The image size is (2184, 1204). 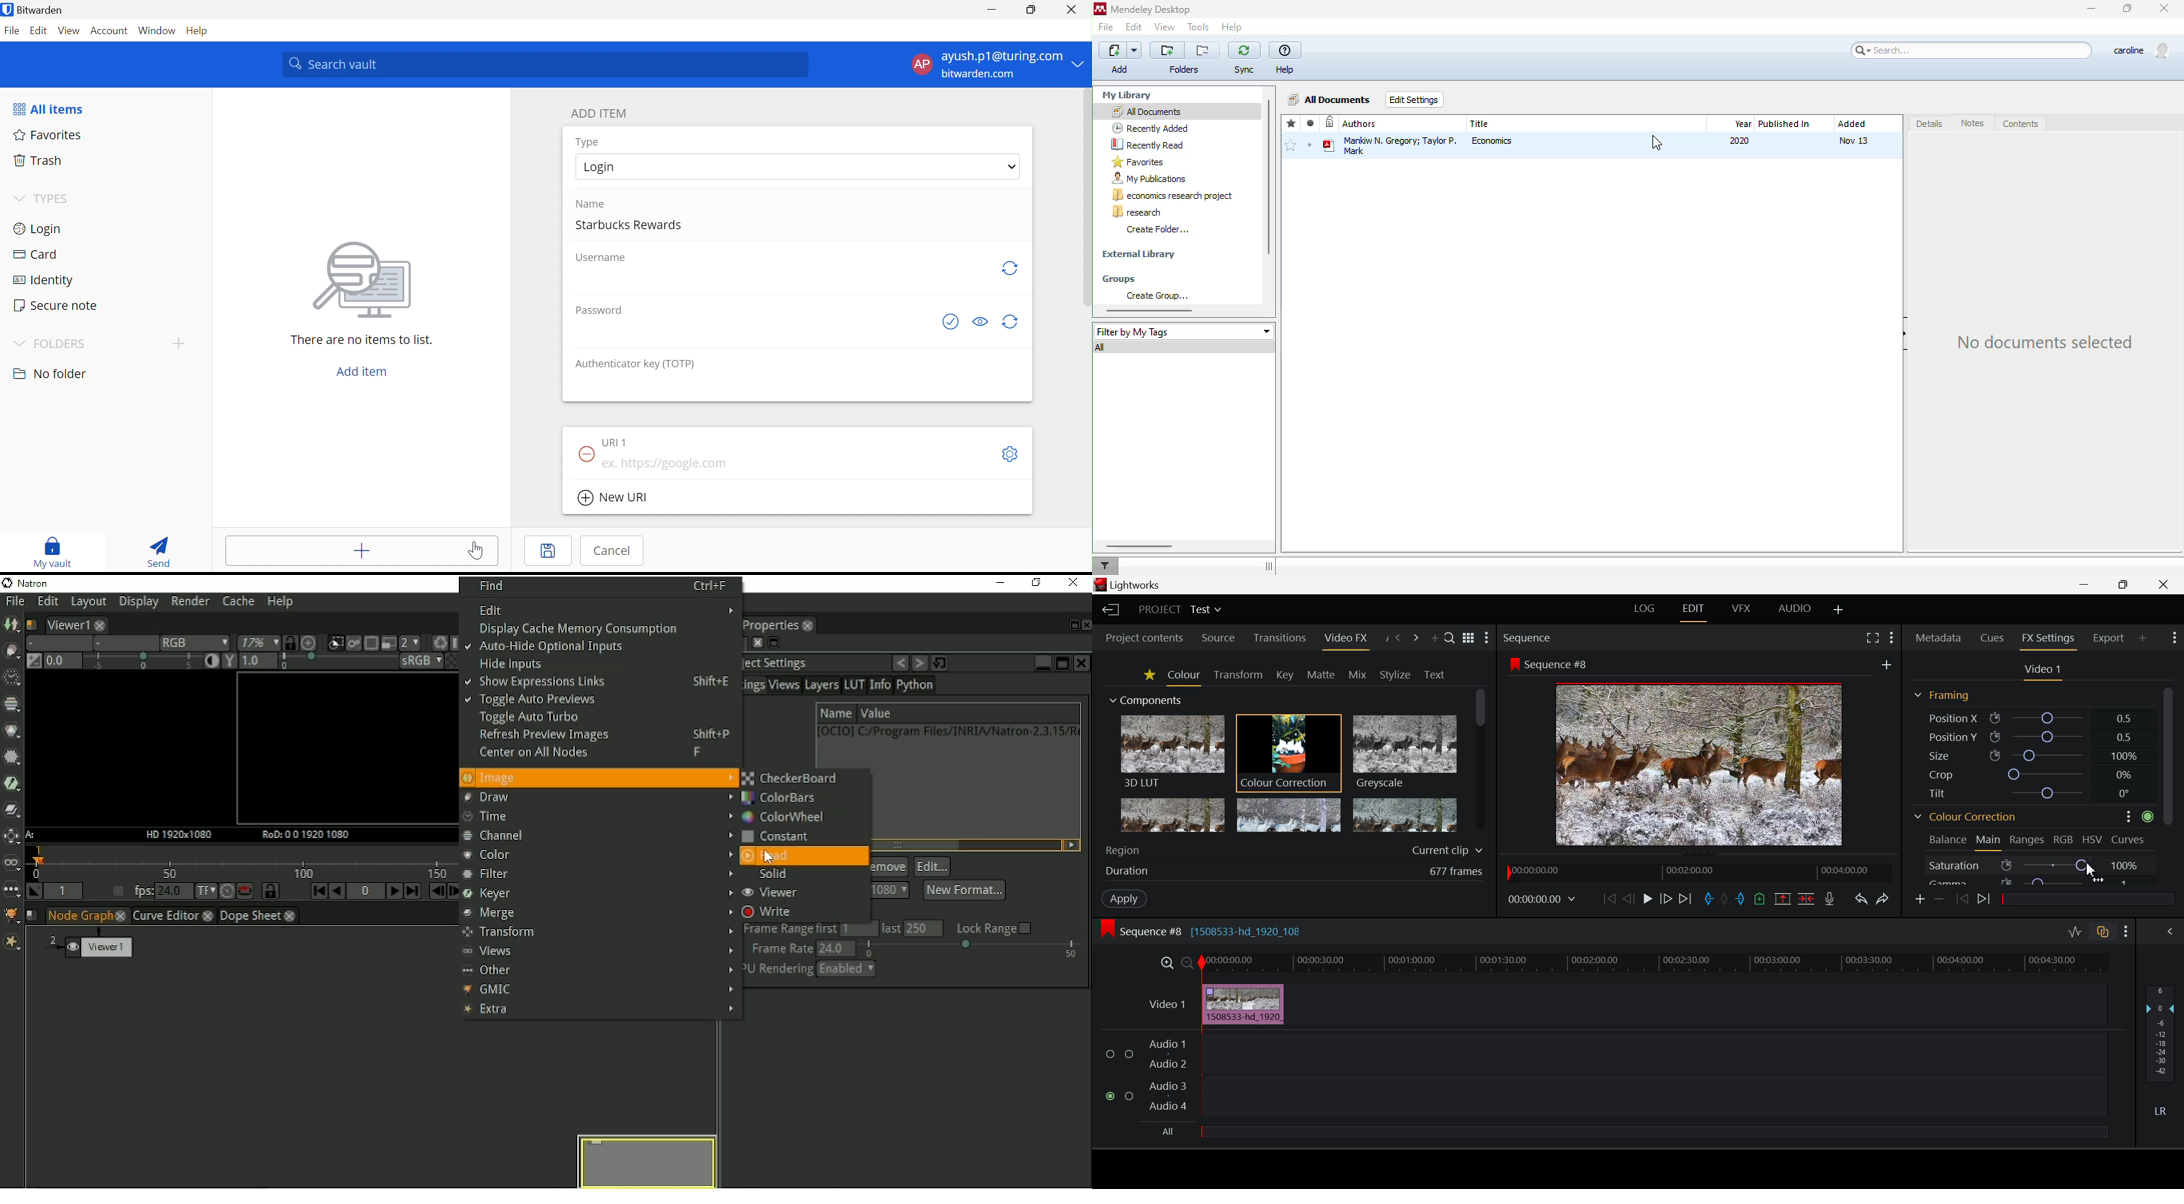 What do you see at coordinates (953, 322) in the screenshot?
I see `Check if password has been exposed` at bounding box center [953, 322].